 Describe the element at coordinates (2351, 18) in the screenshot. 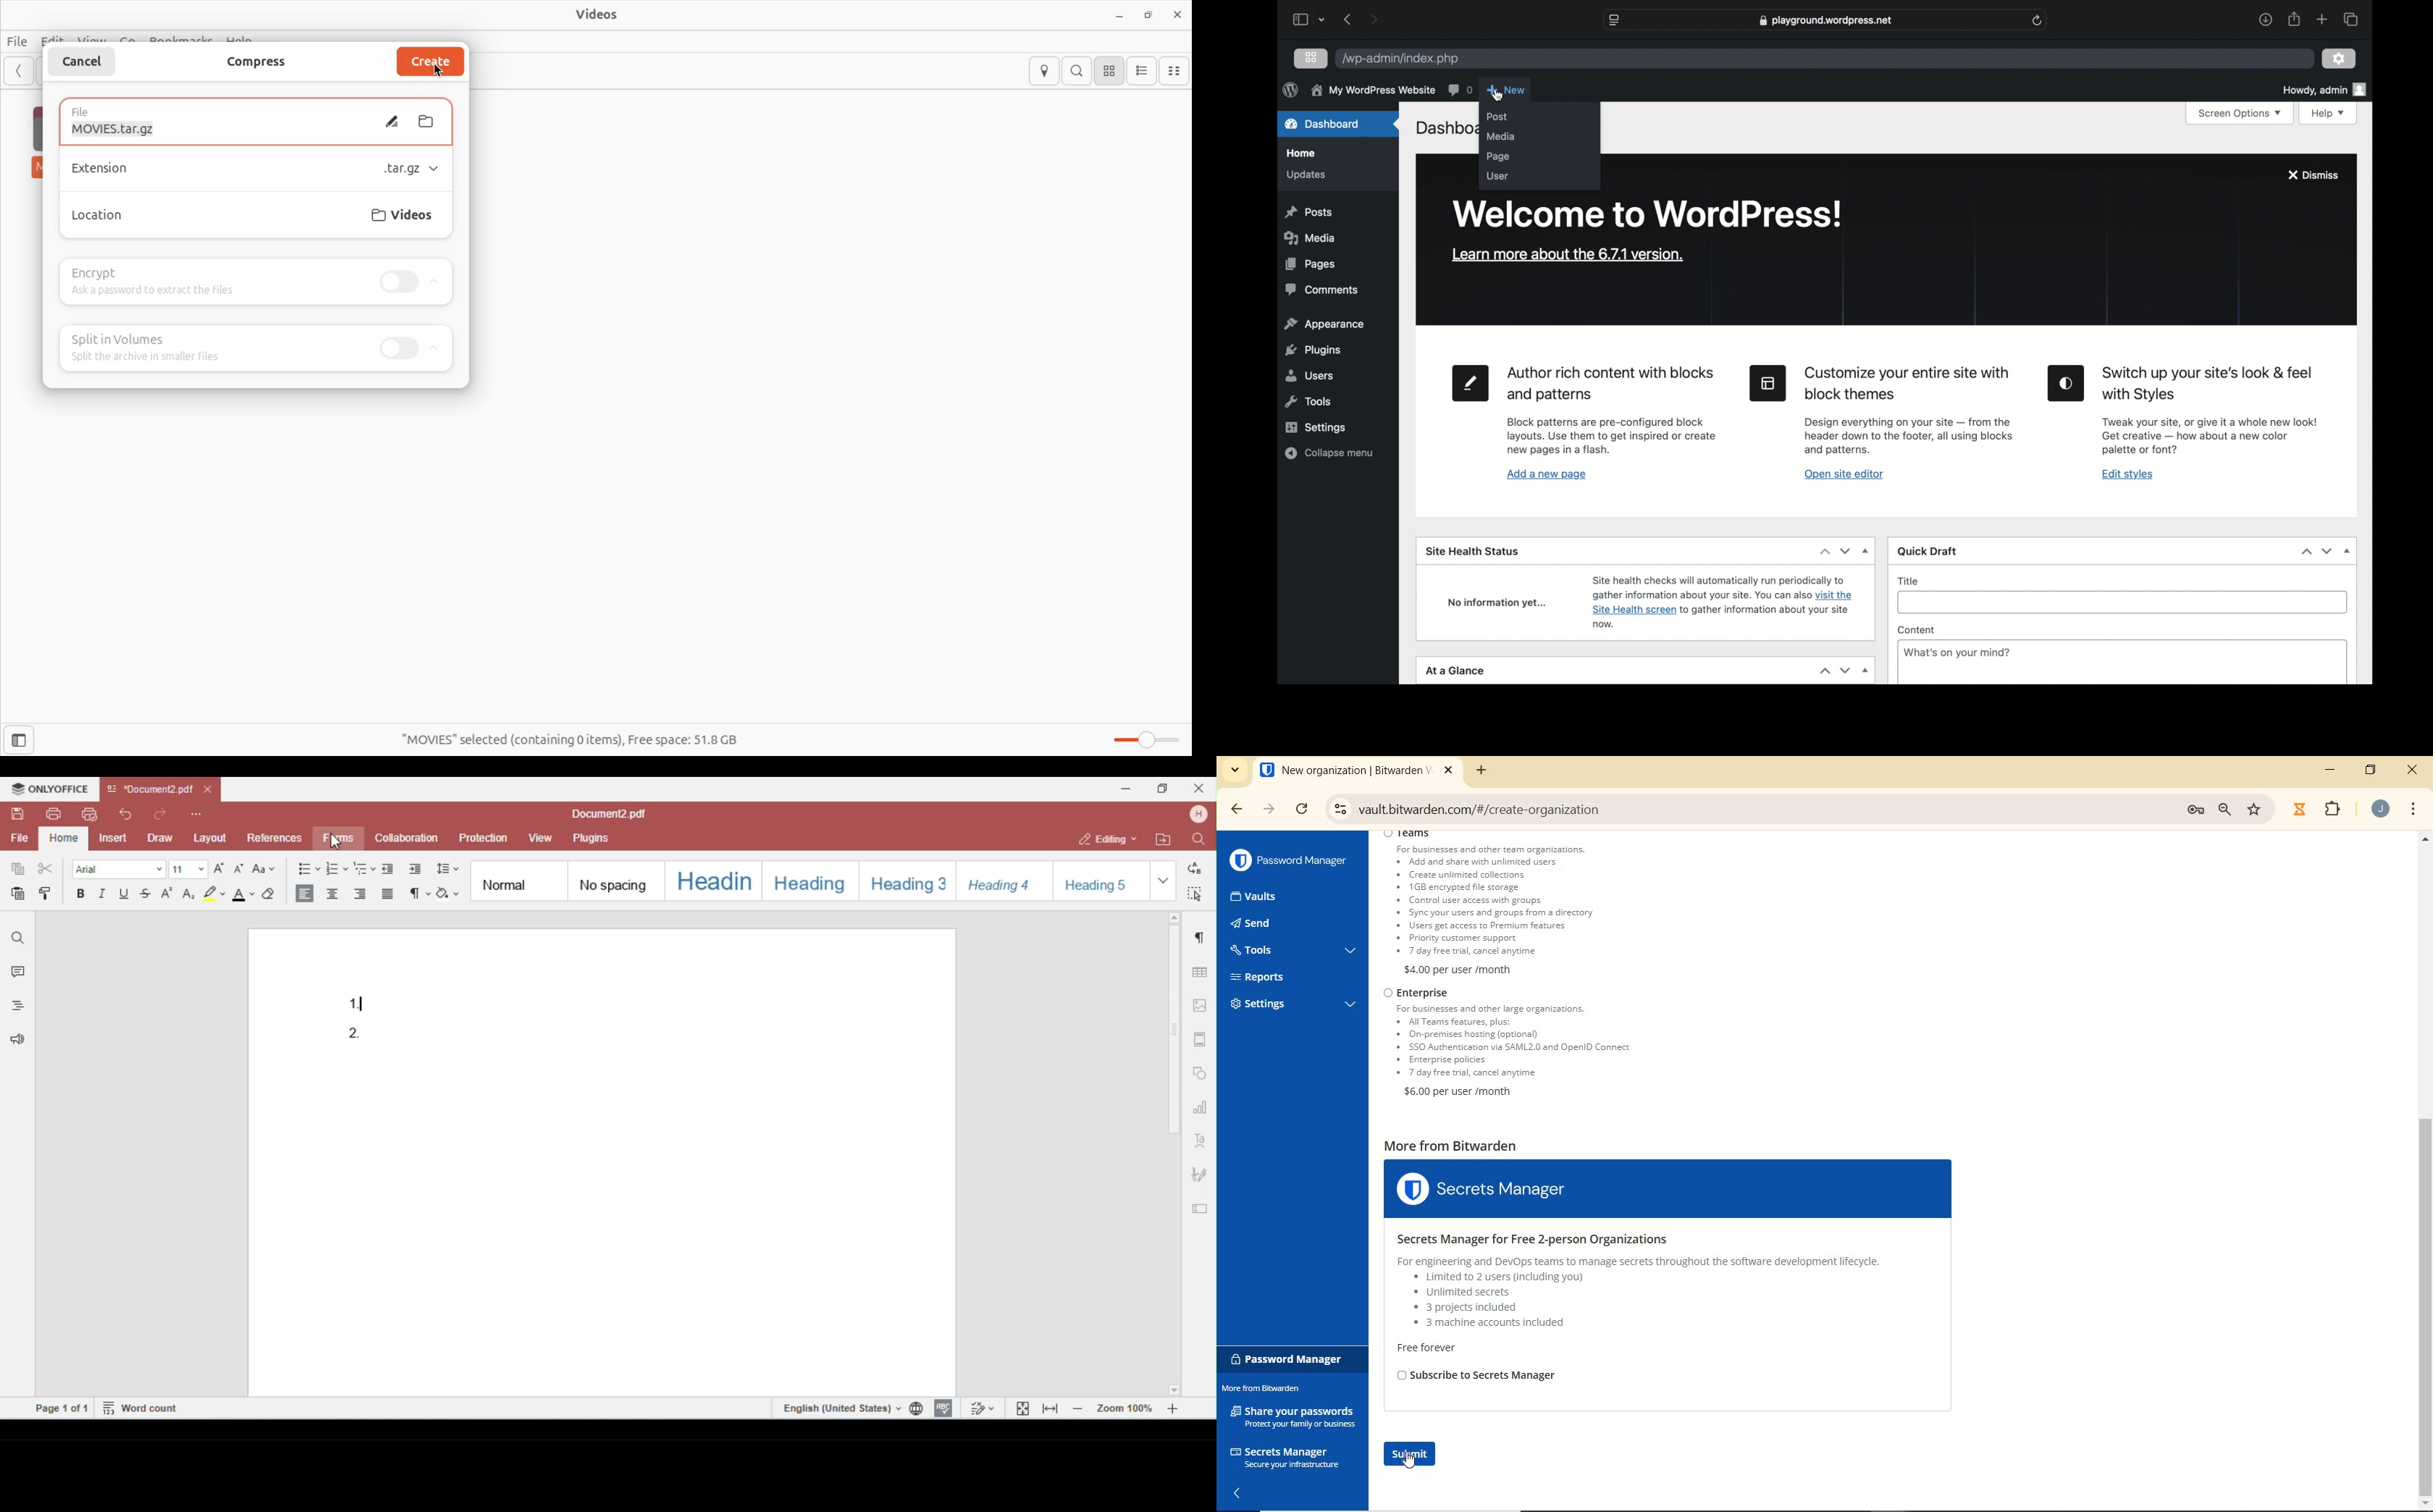

I see `show tab overview` at that location.